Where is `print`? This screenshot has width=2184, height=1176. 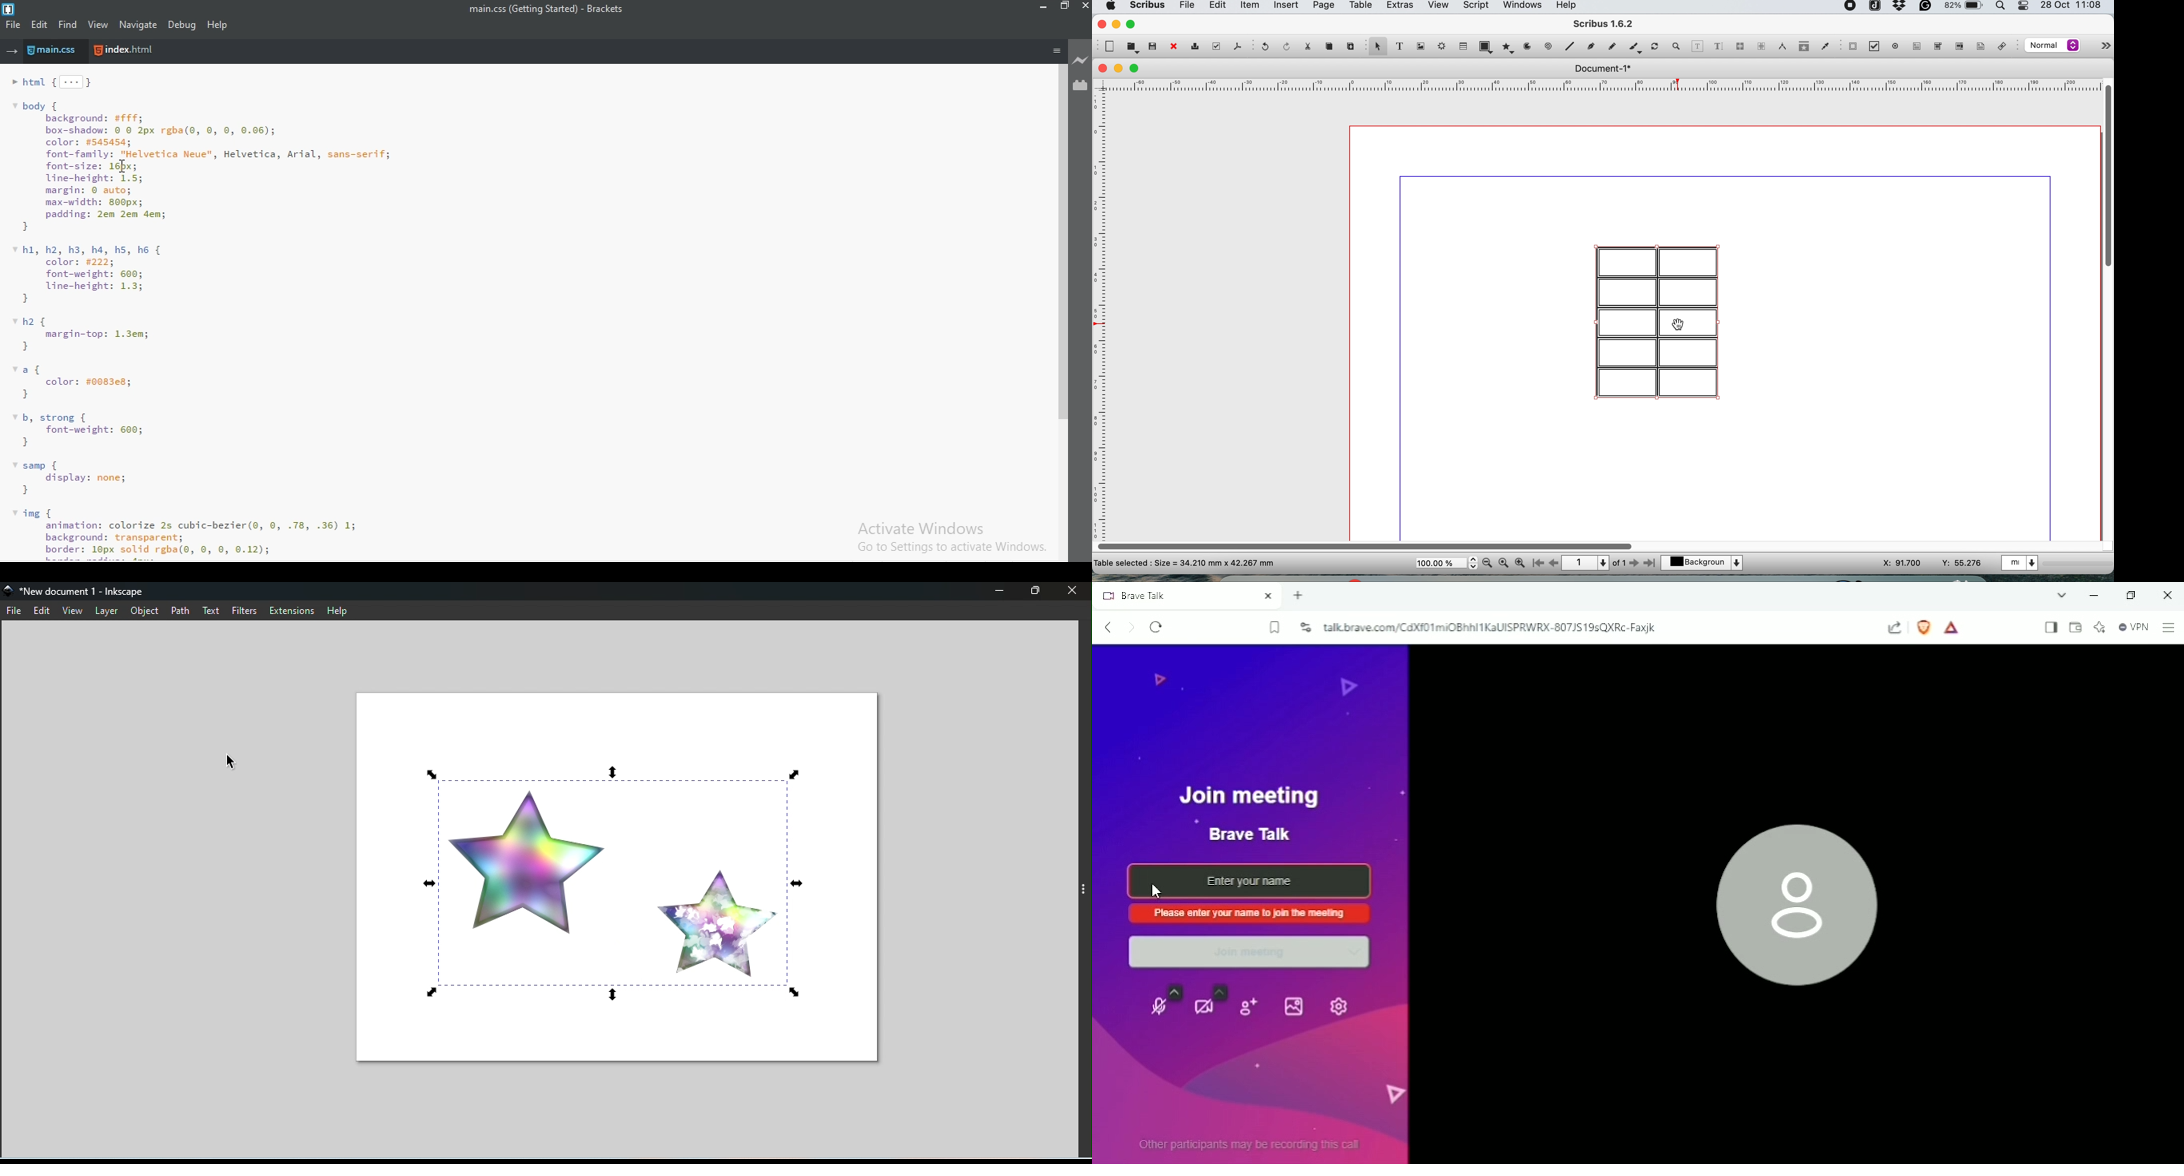
print is located at coordinates (1194, 48).